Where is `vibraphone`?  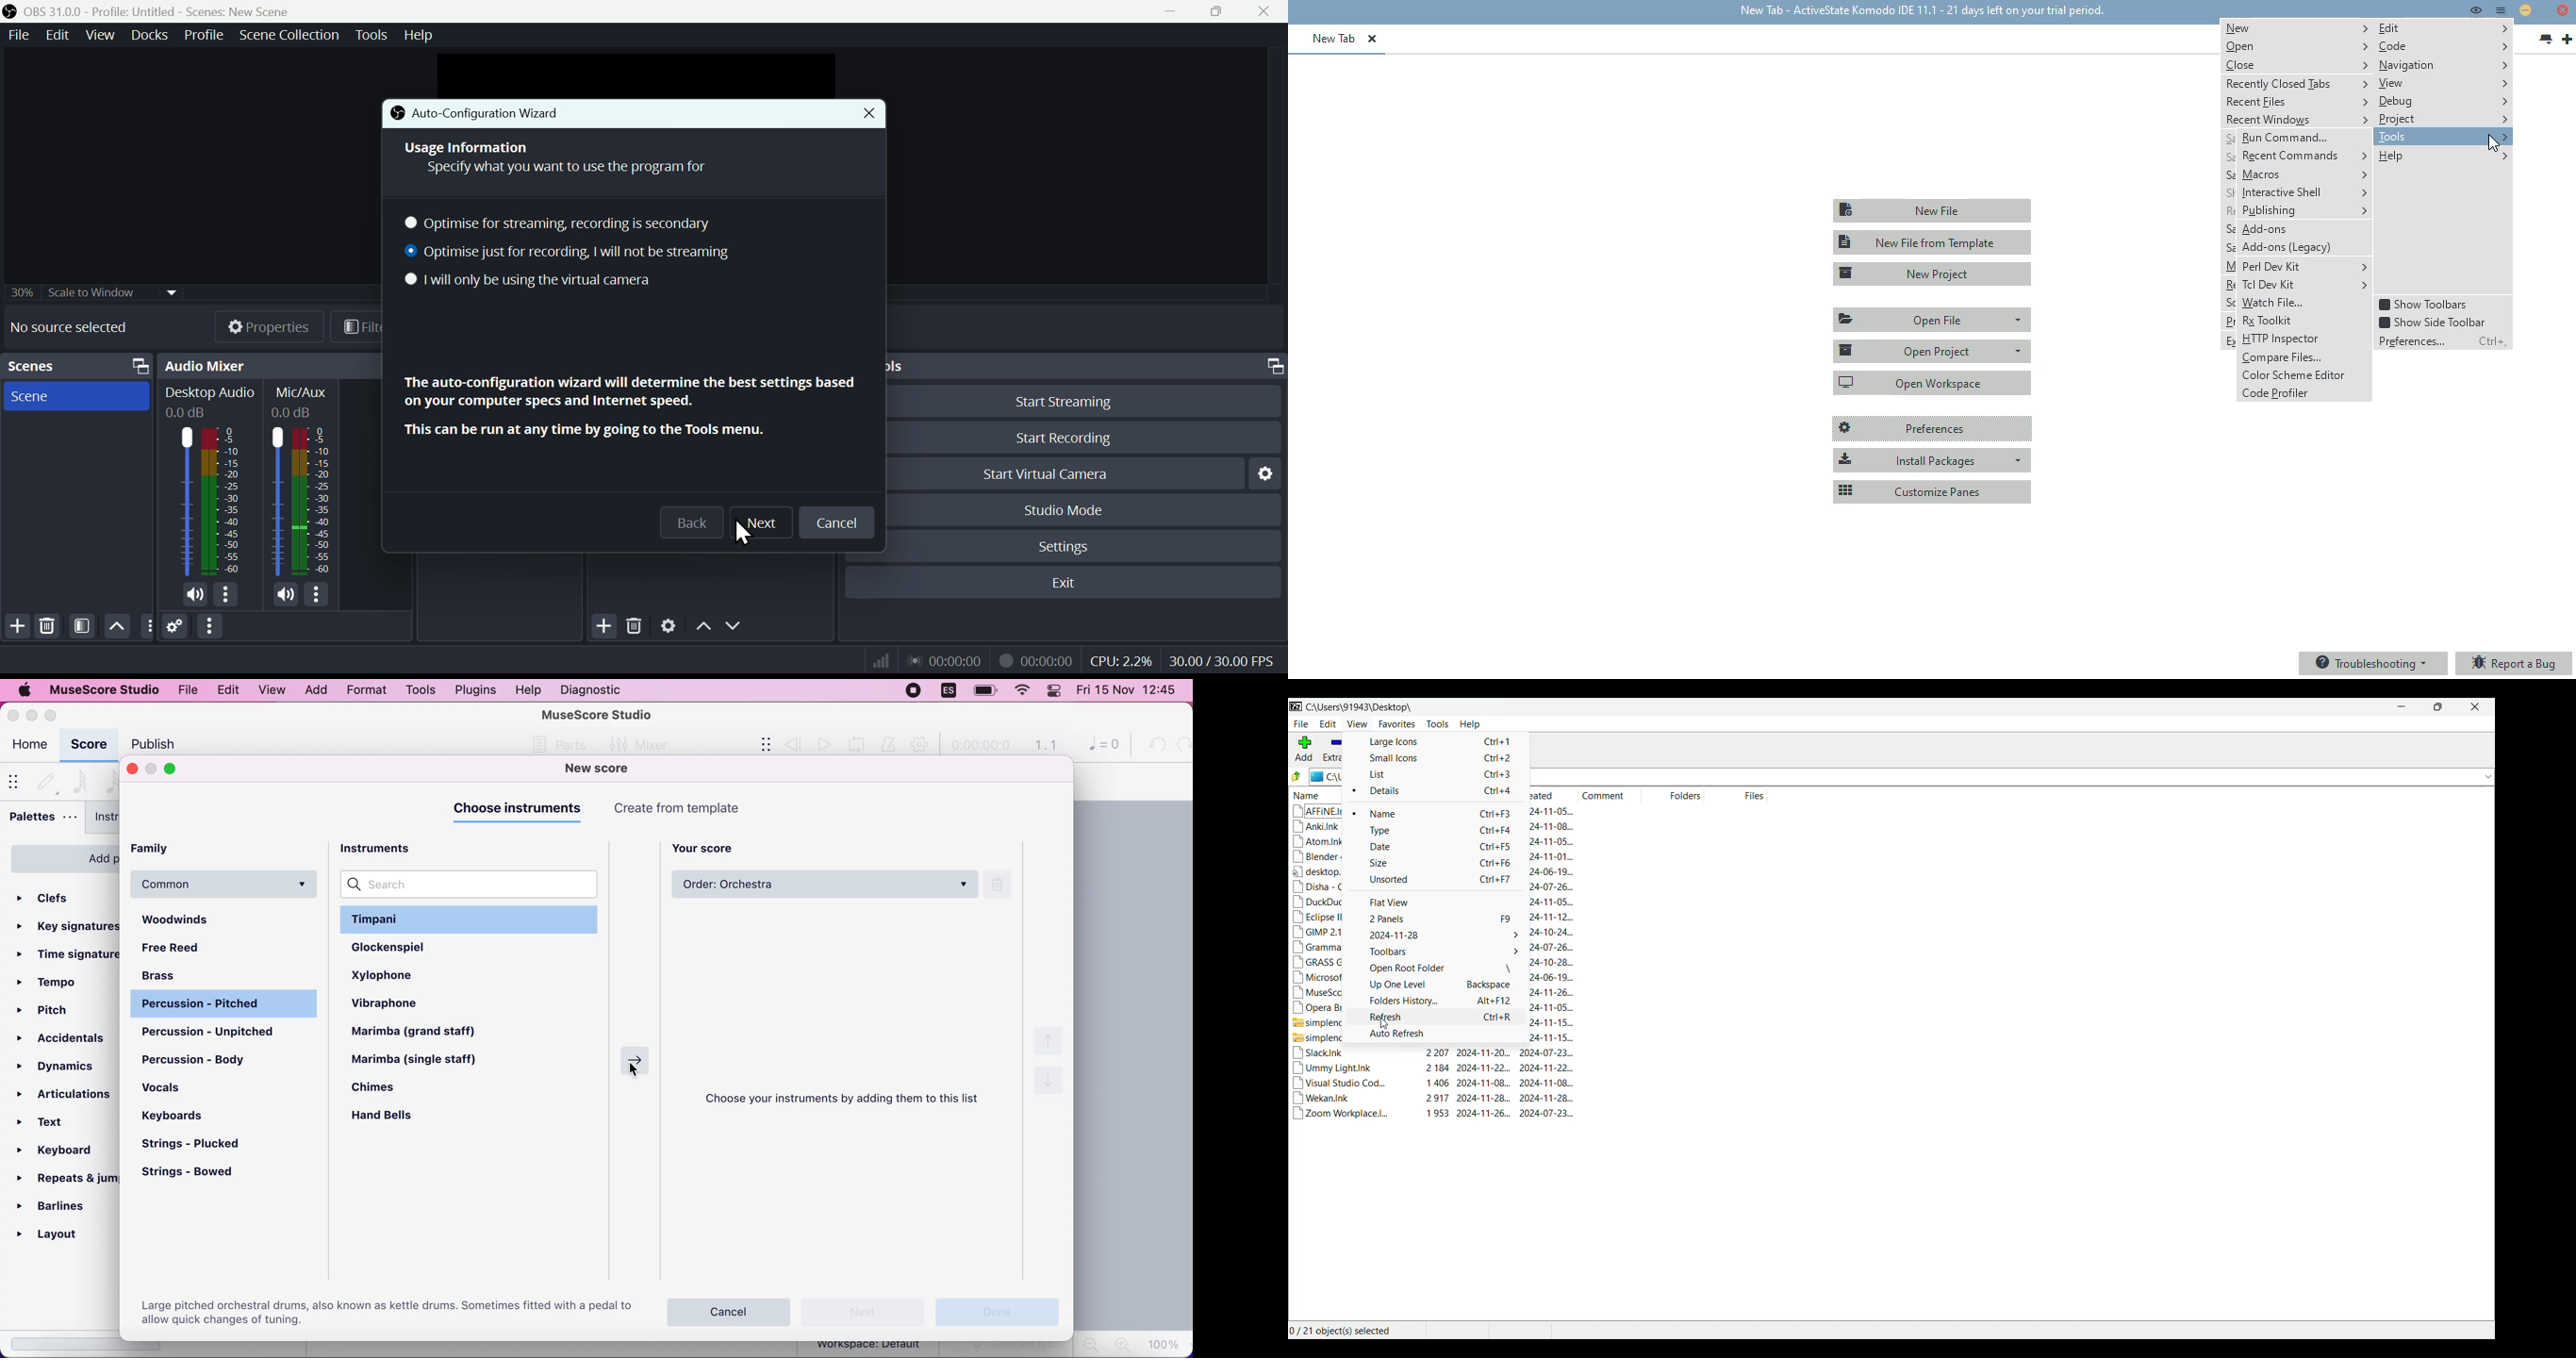 vibraphone is located at coordinates (401, 1005).